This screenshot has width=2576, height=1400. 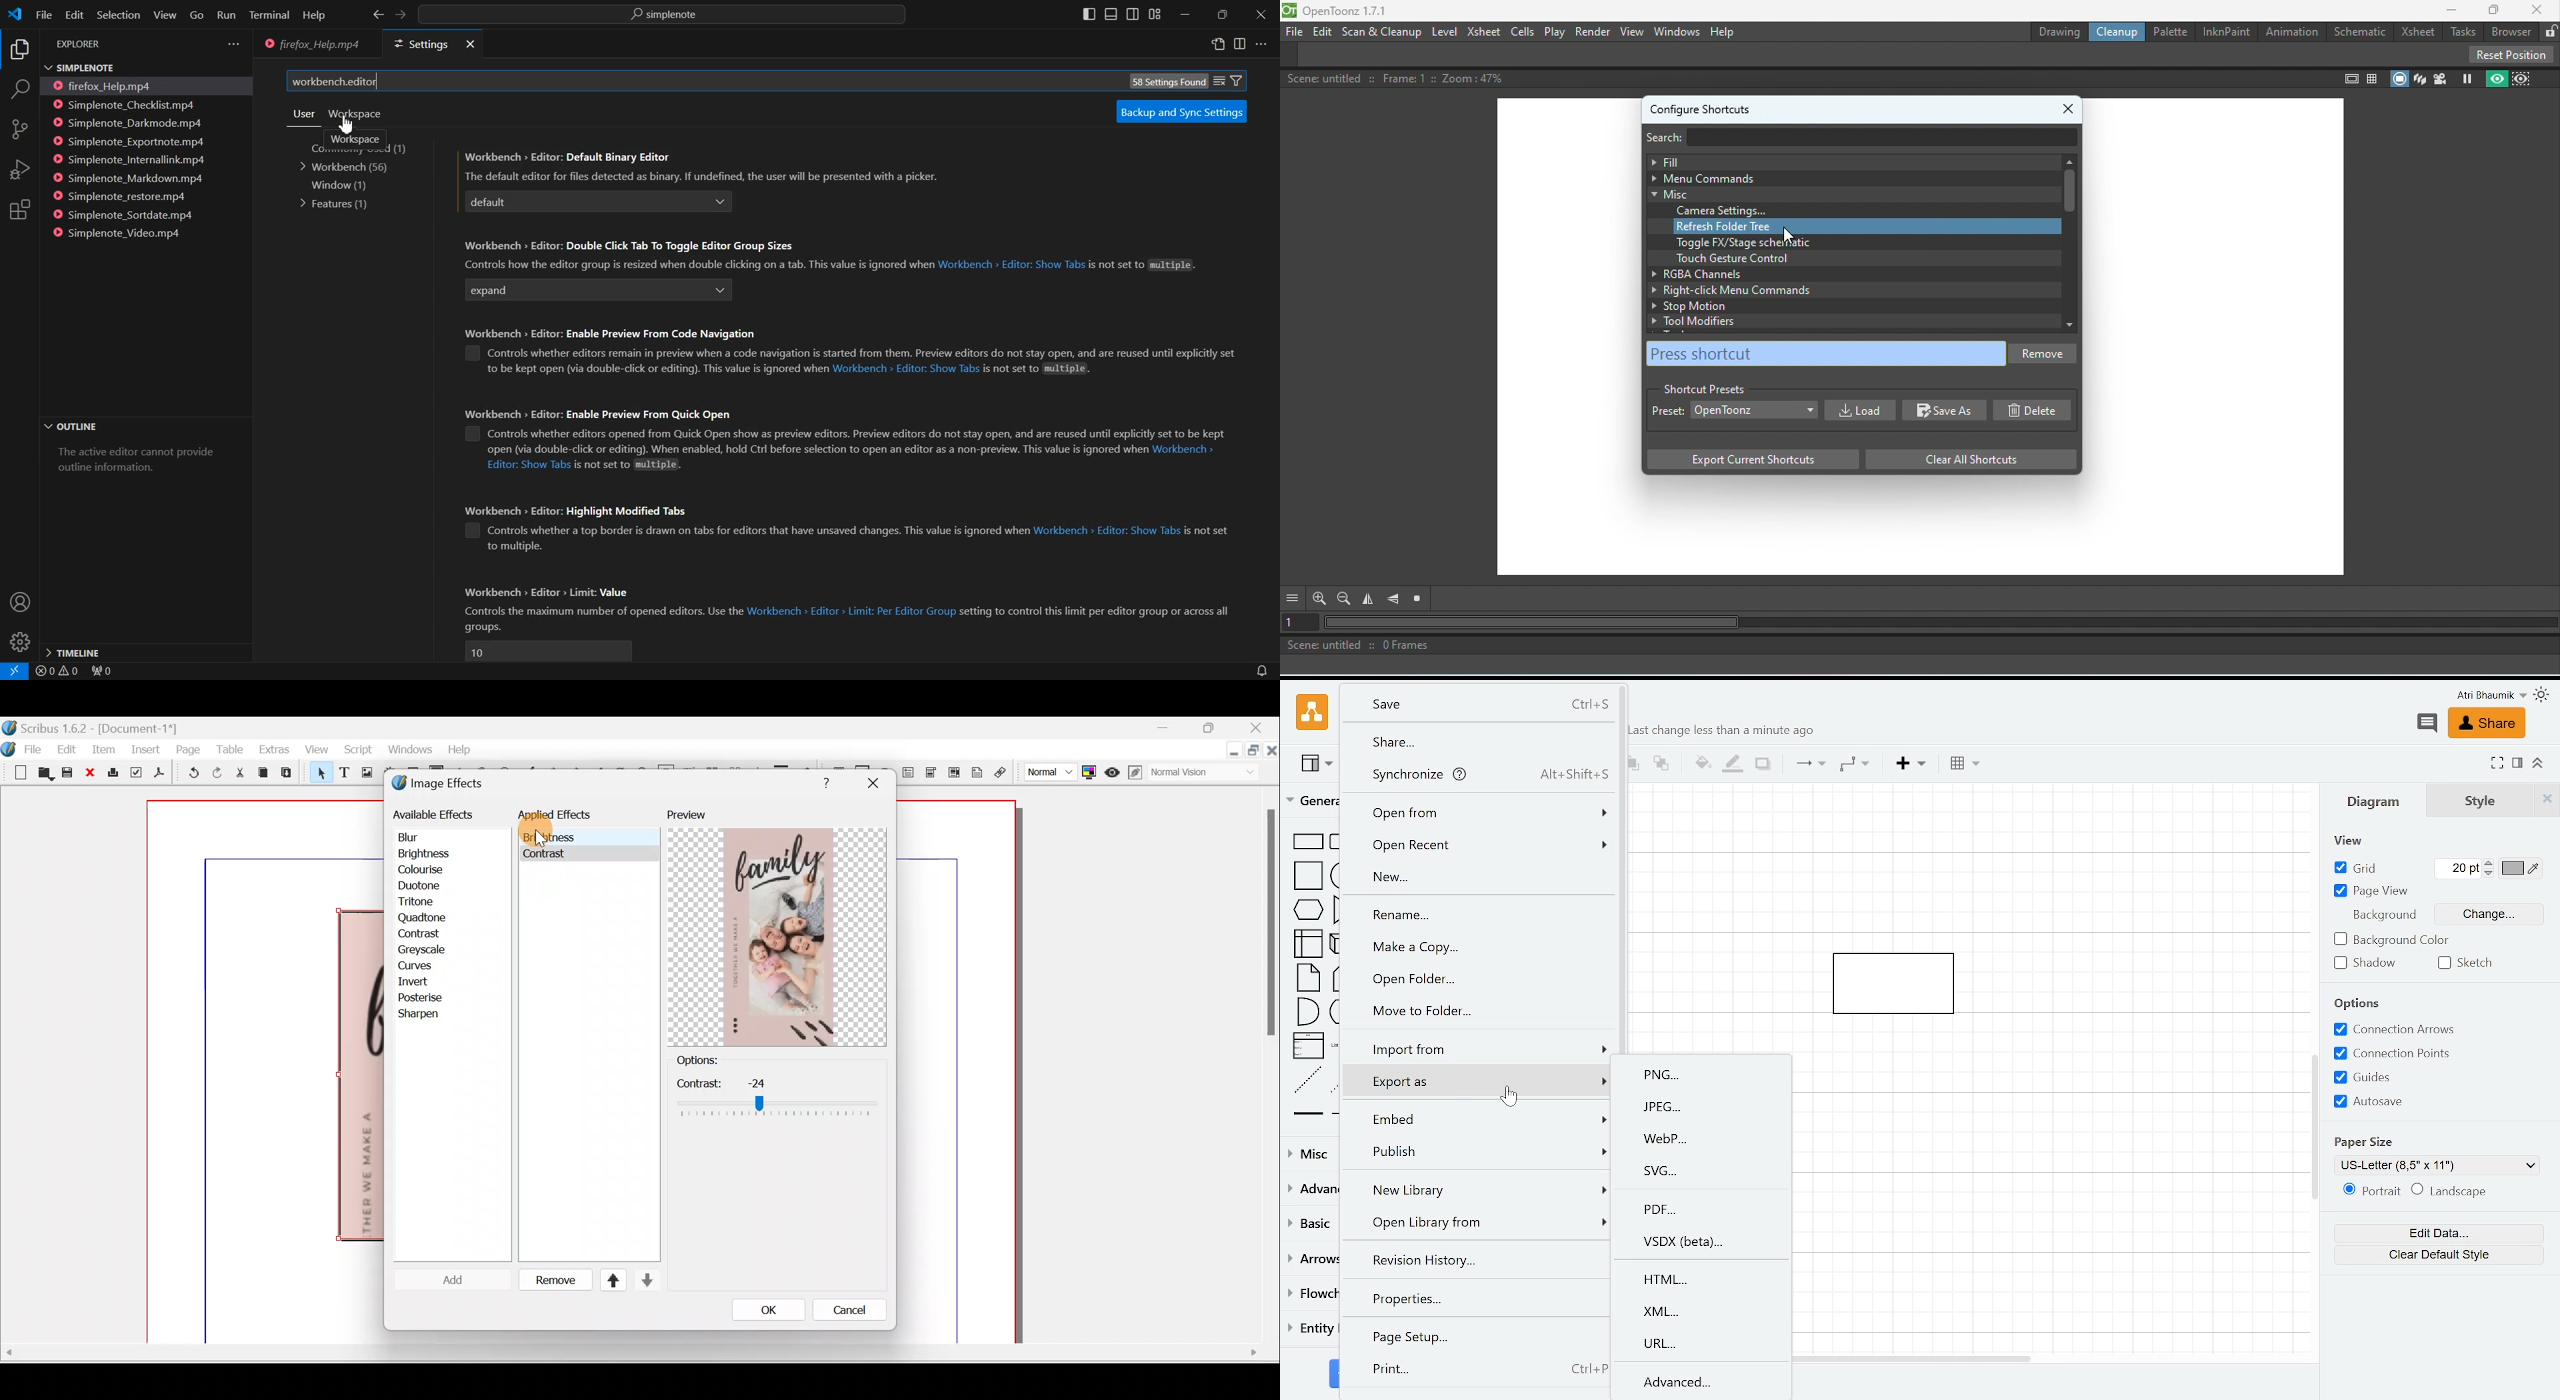 What do you see at coordinates (421, 838) in the screenshot?
I see `Blur` at bounding box center [421, 838].